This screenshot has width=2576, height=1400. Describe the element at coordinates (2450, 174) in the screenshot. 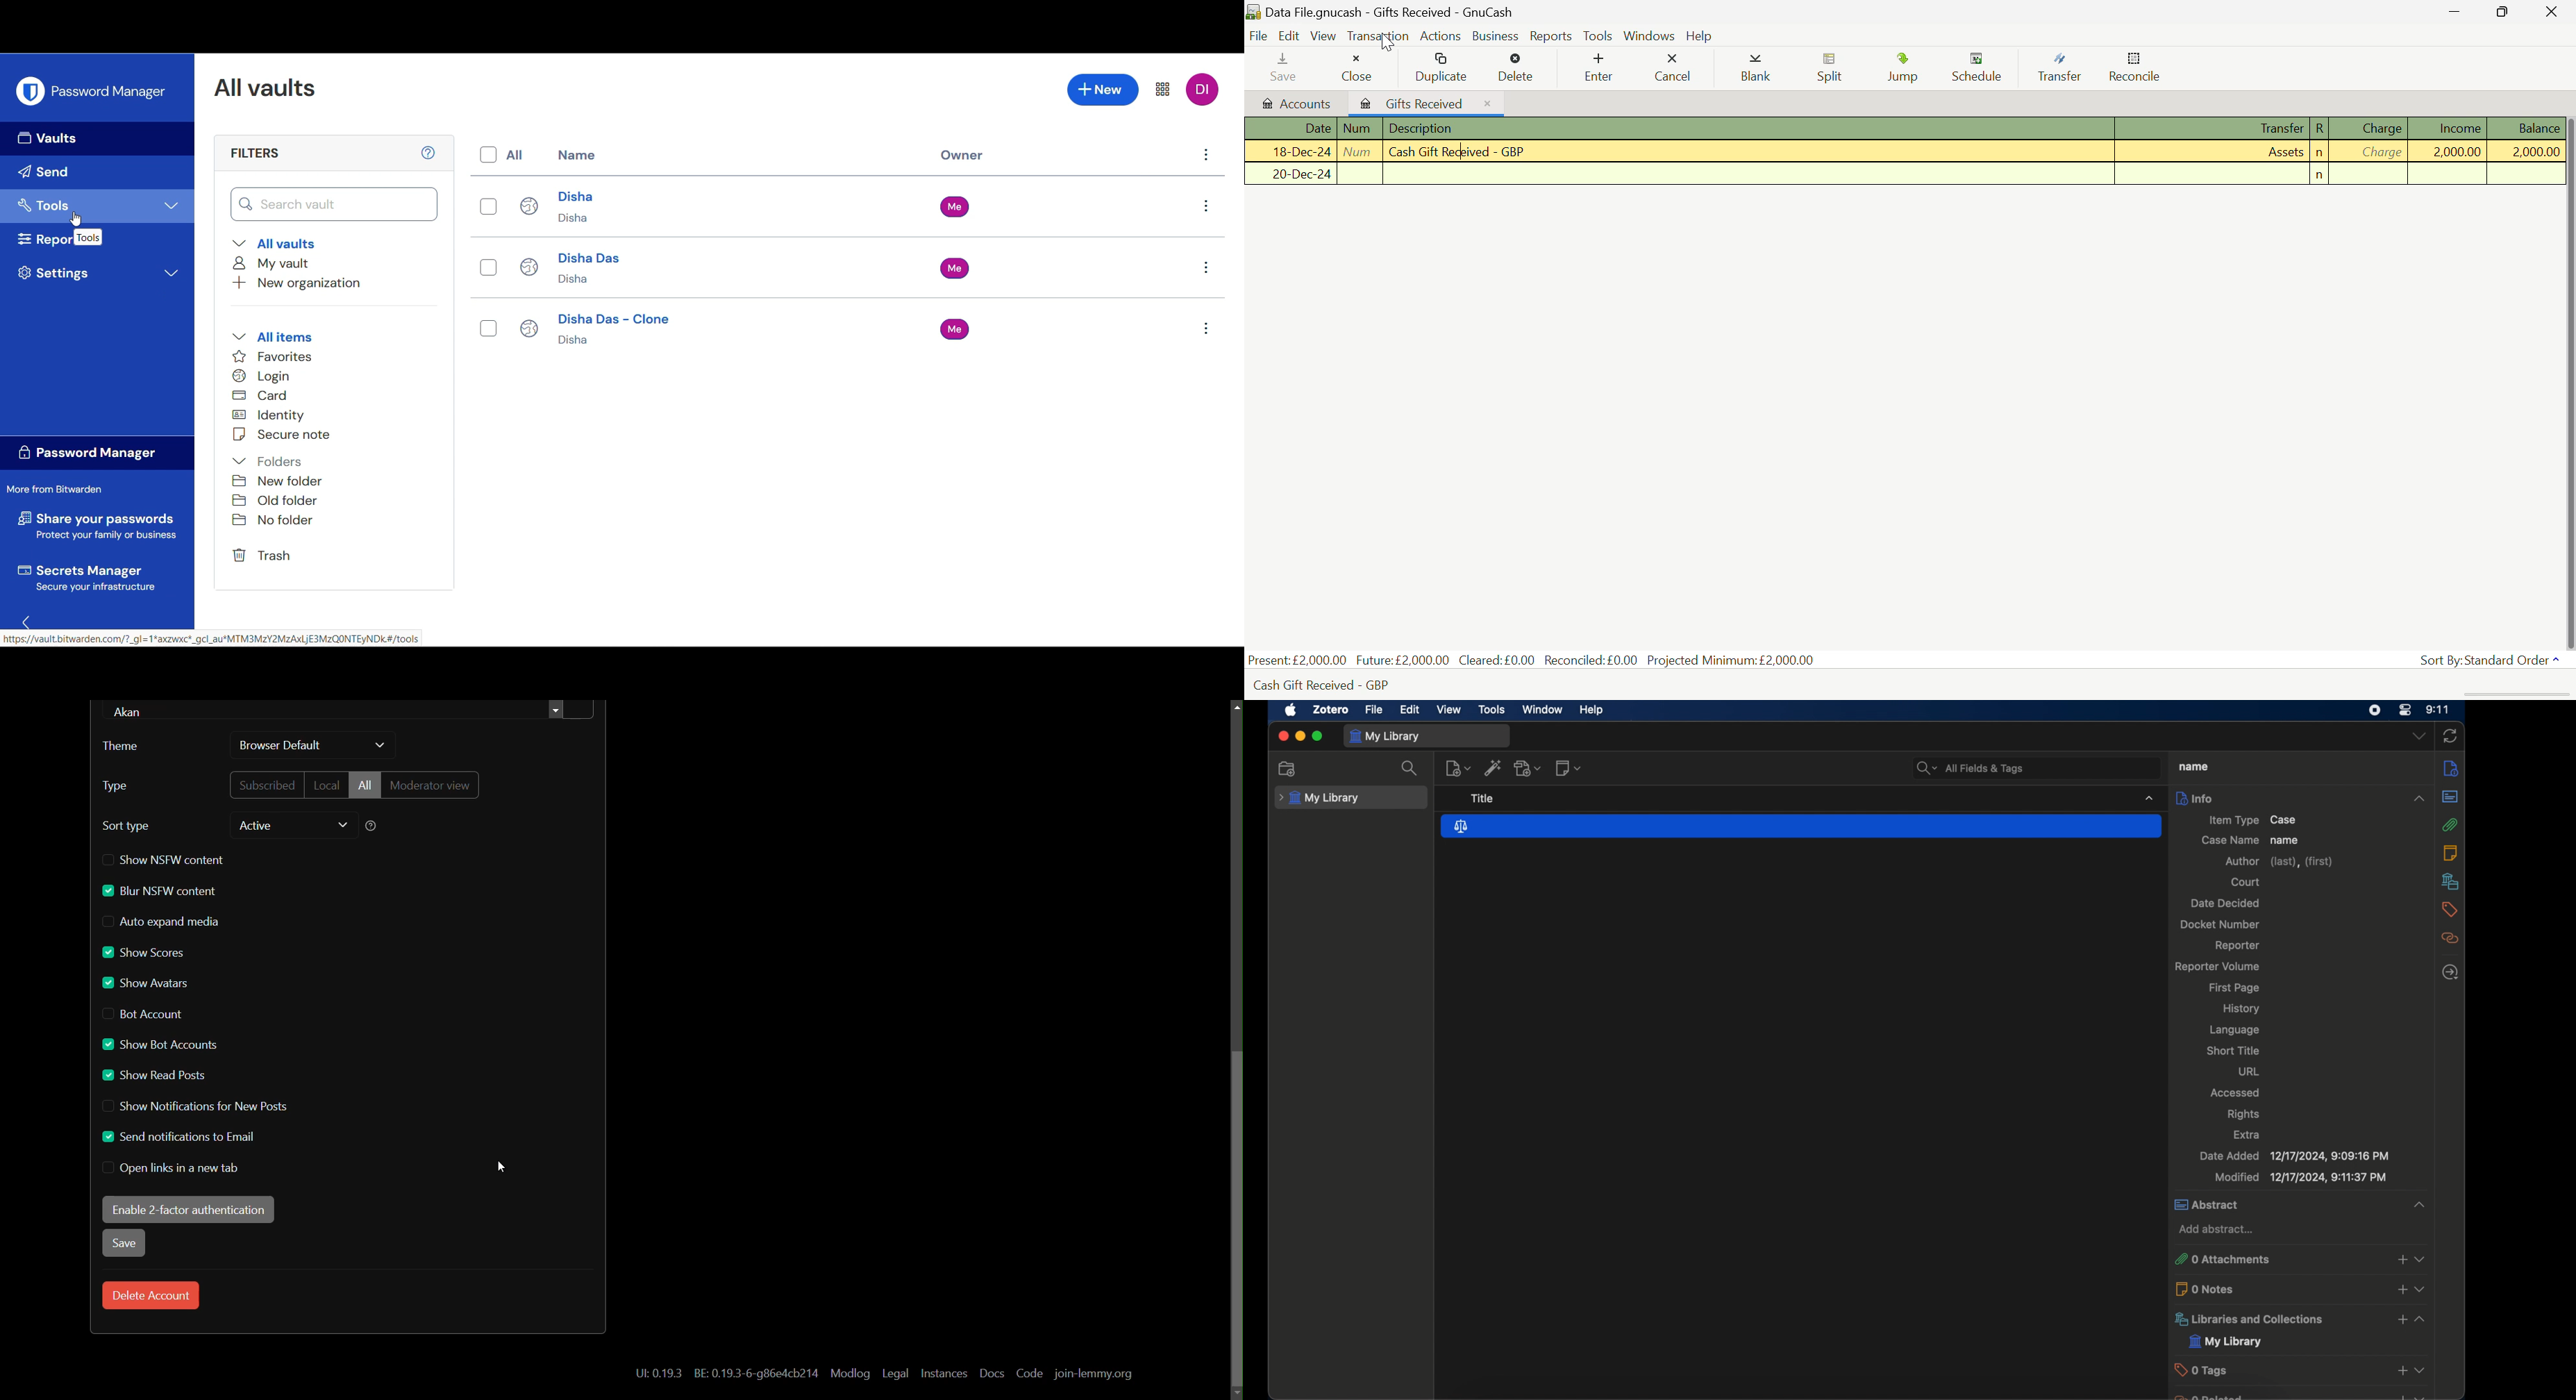

I see `Income` at that location.